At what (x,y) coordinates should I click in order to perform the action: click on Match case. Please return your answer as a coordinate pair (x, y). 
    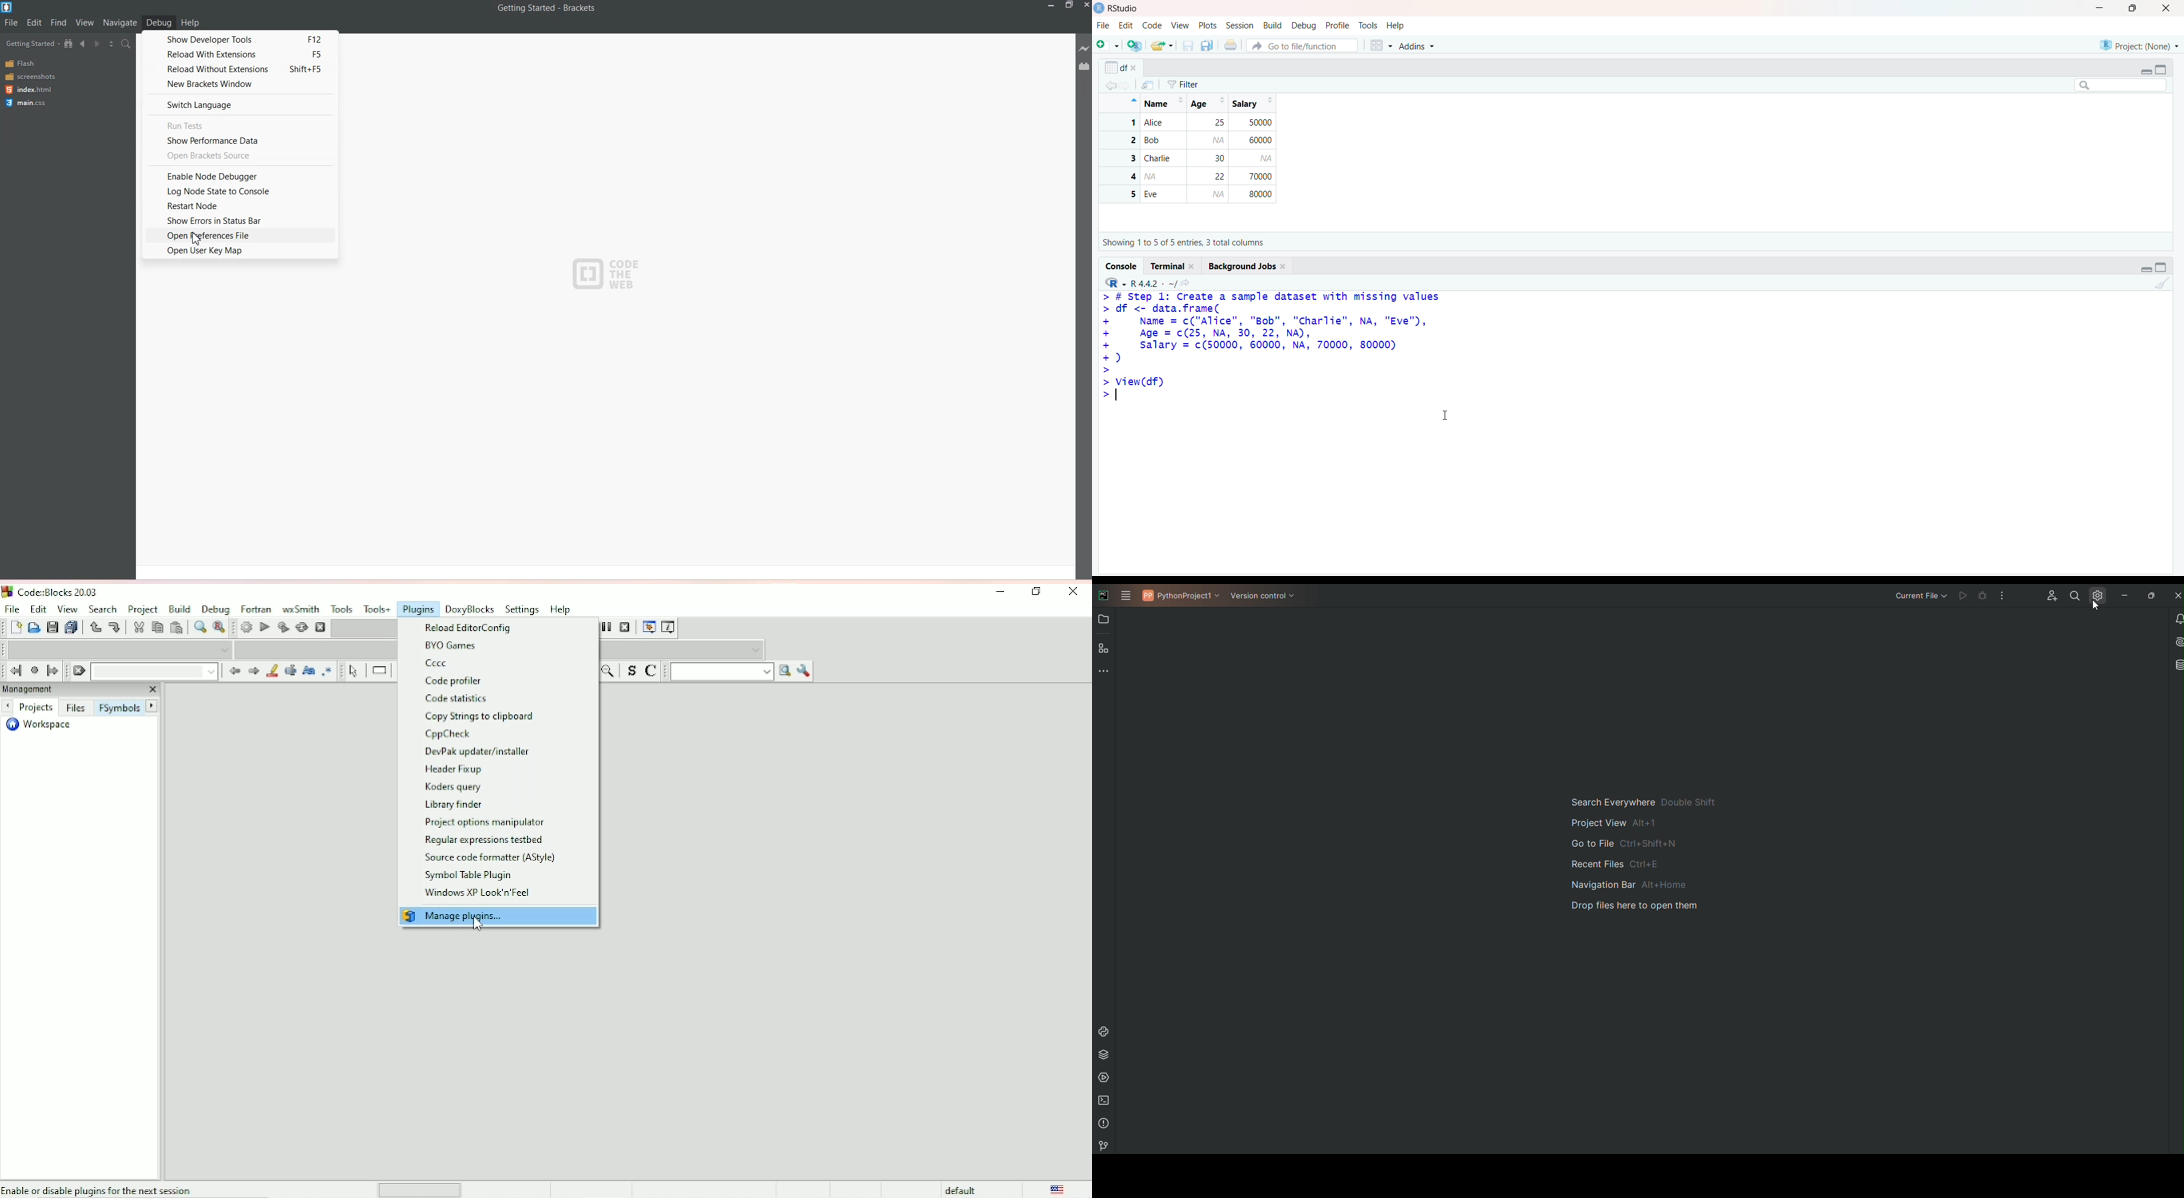
    Looking at the image, I should click on (308, 671).